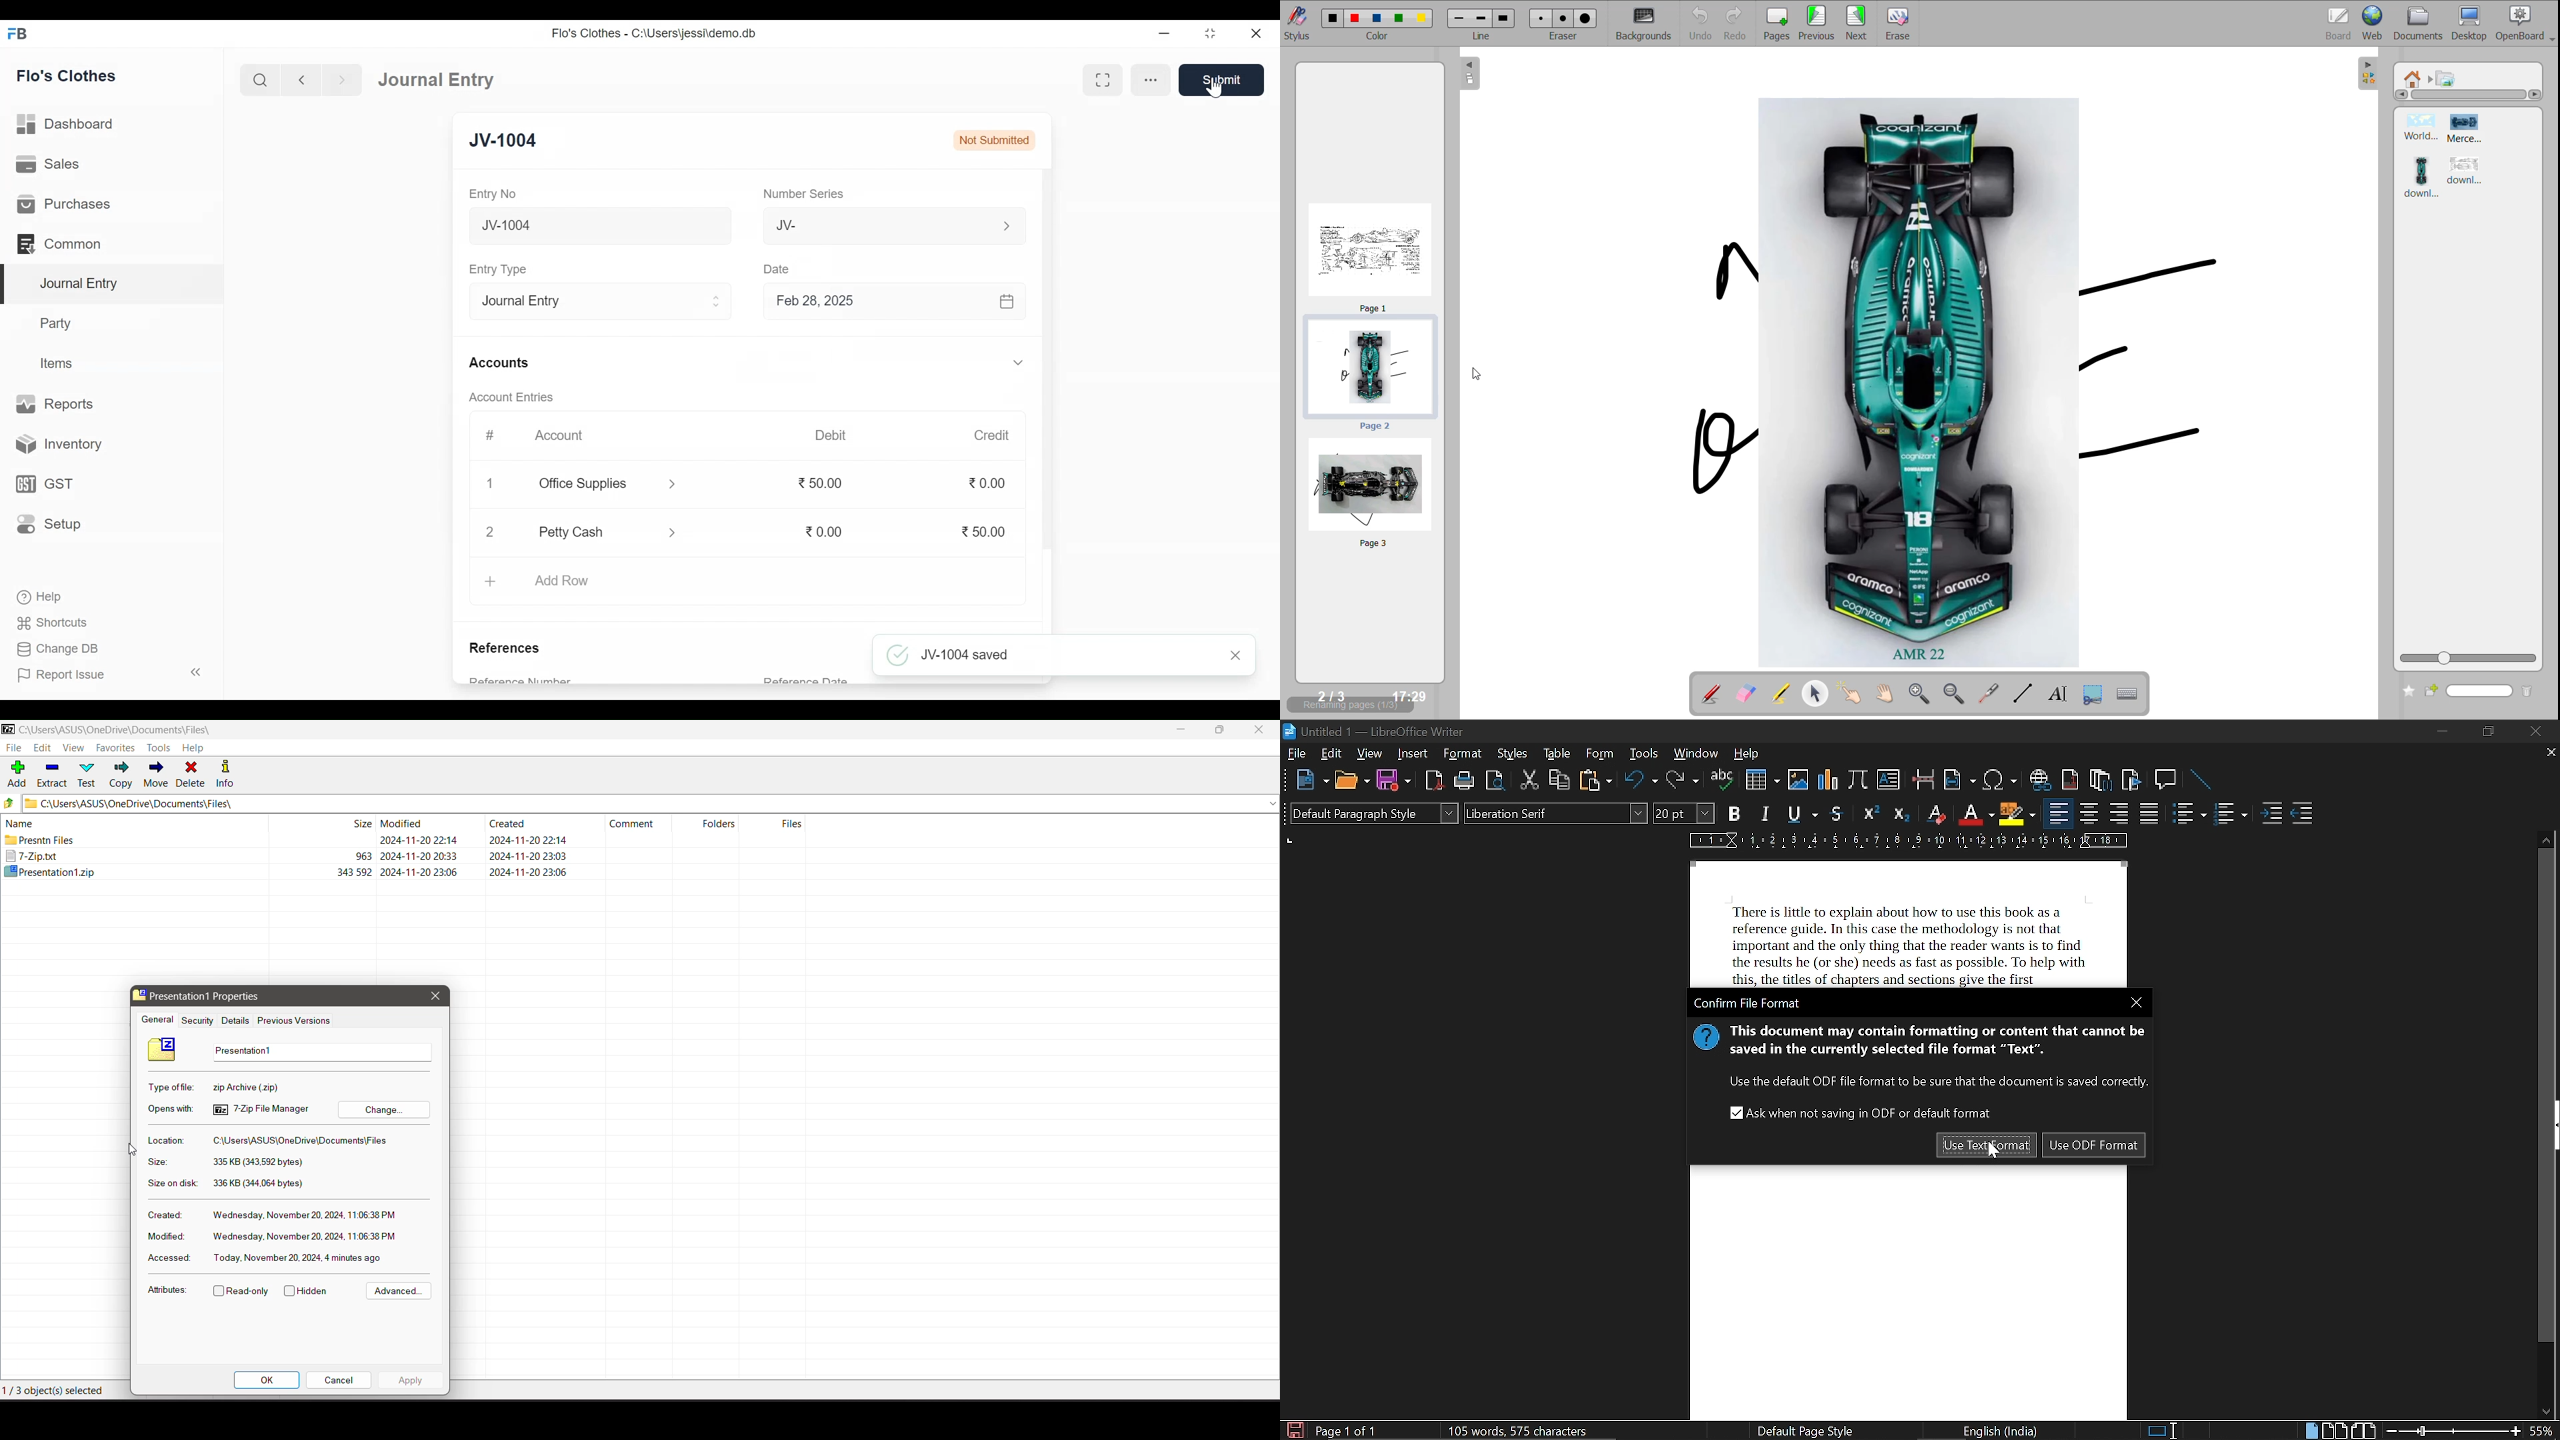  Describe the element at coordinates (1956, 694) in the screenshot. I see `zoom out` at that location.